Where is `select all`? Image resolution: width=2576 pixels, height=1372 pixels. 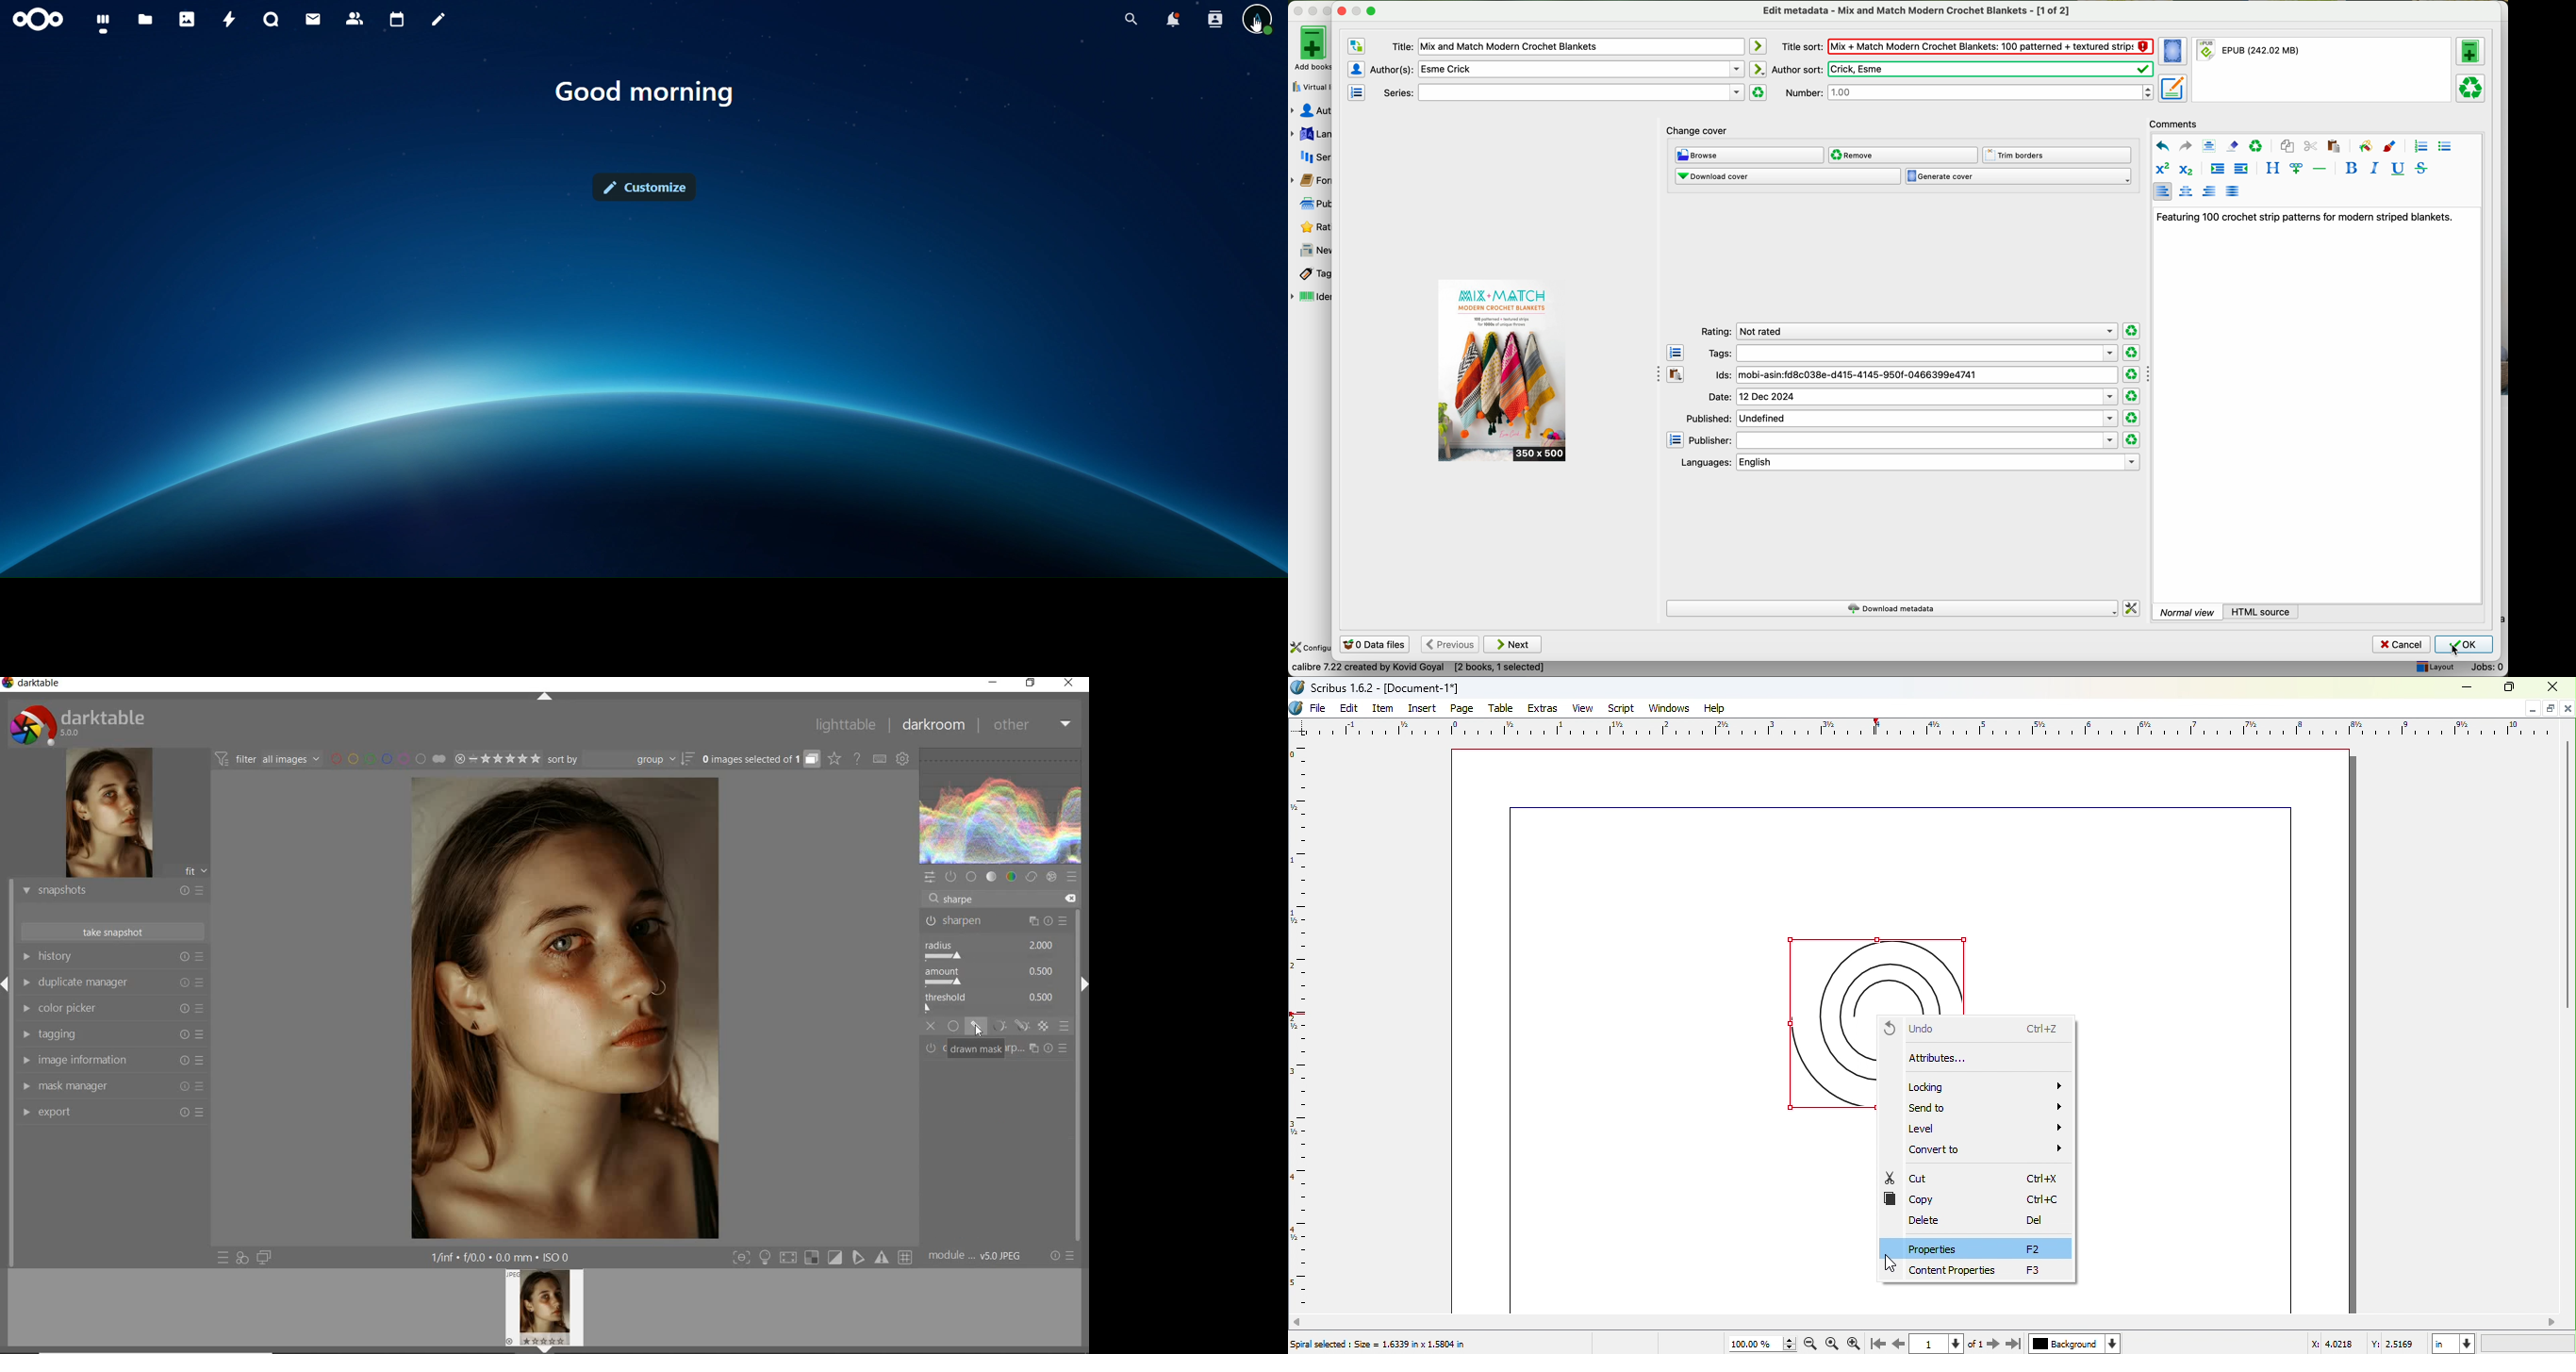 select all is located at coordinates (2209, 146).